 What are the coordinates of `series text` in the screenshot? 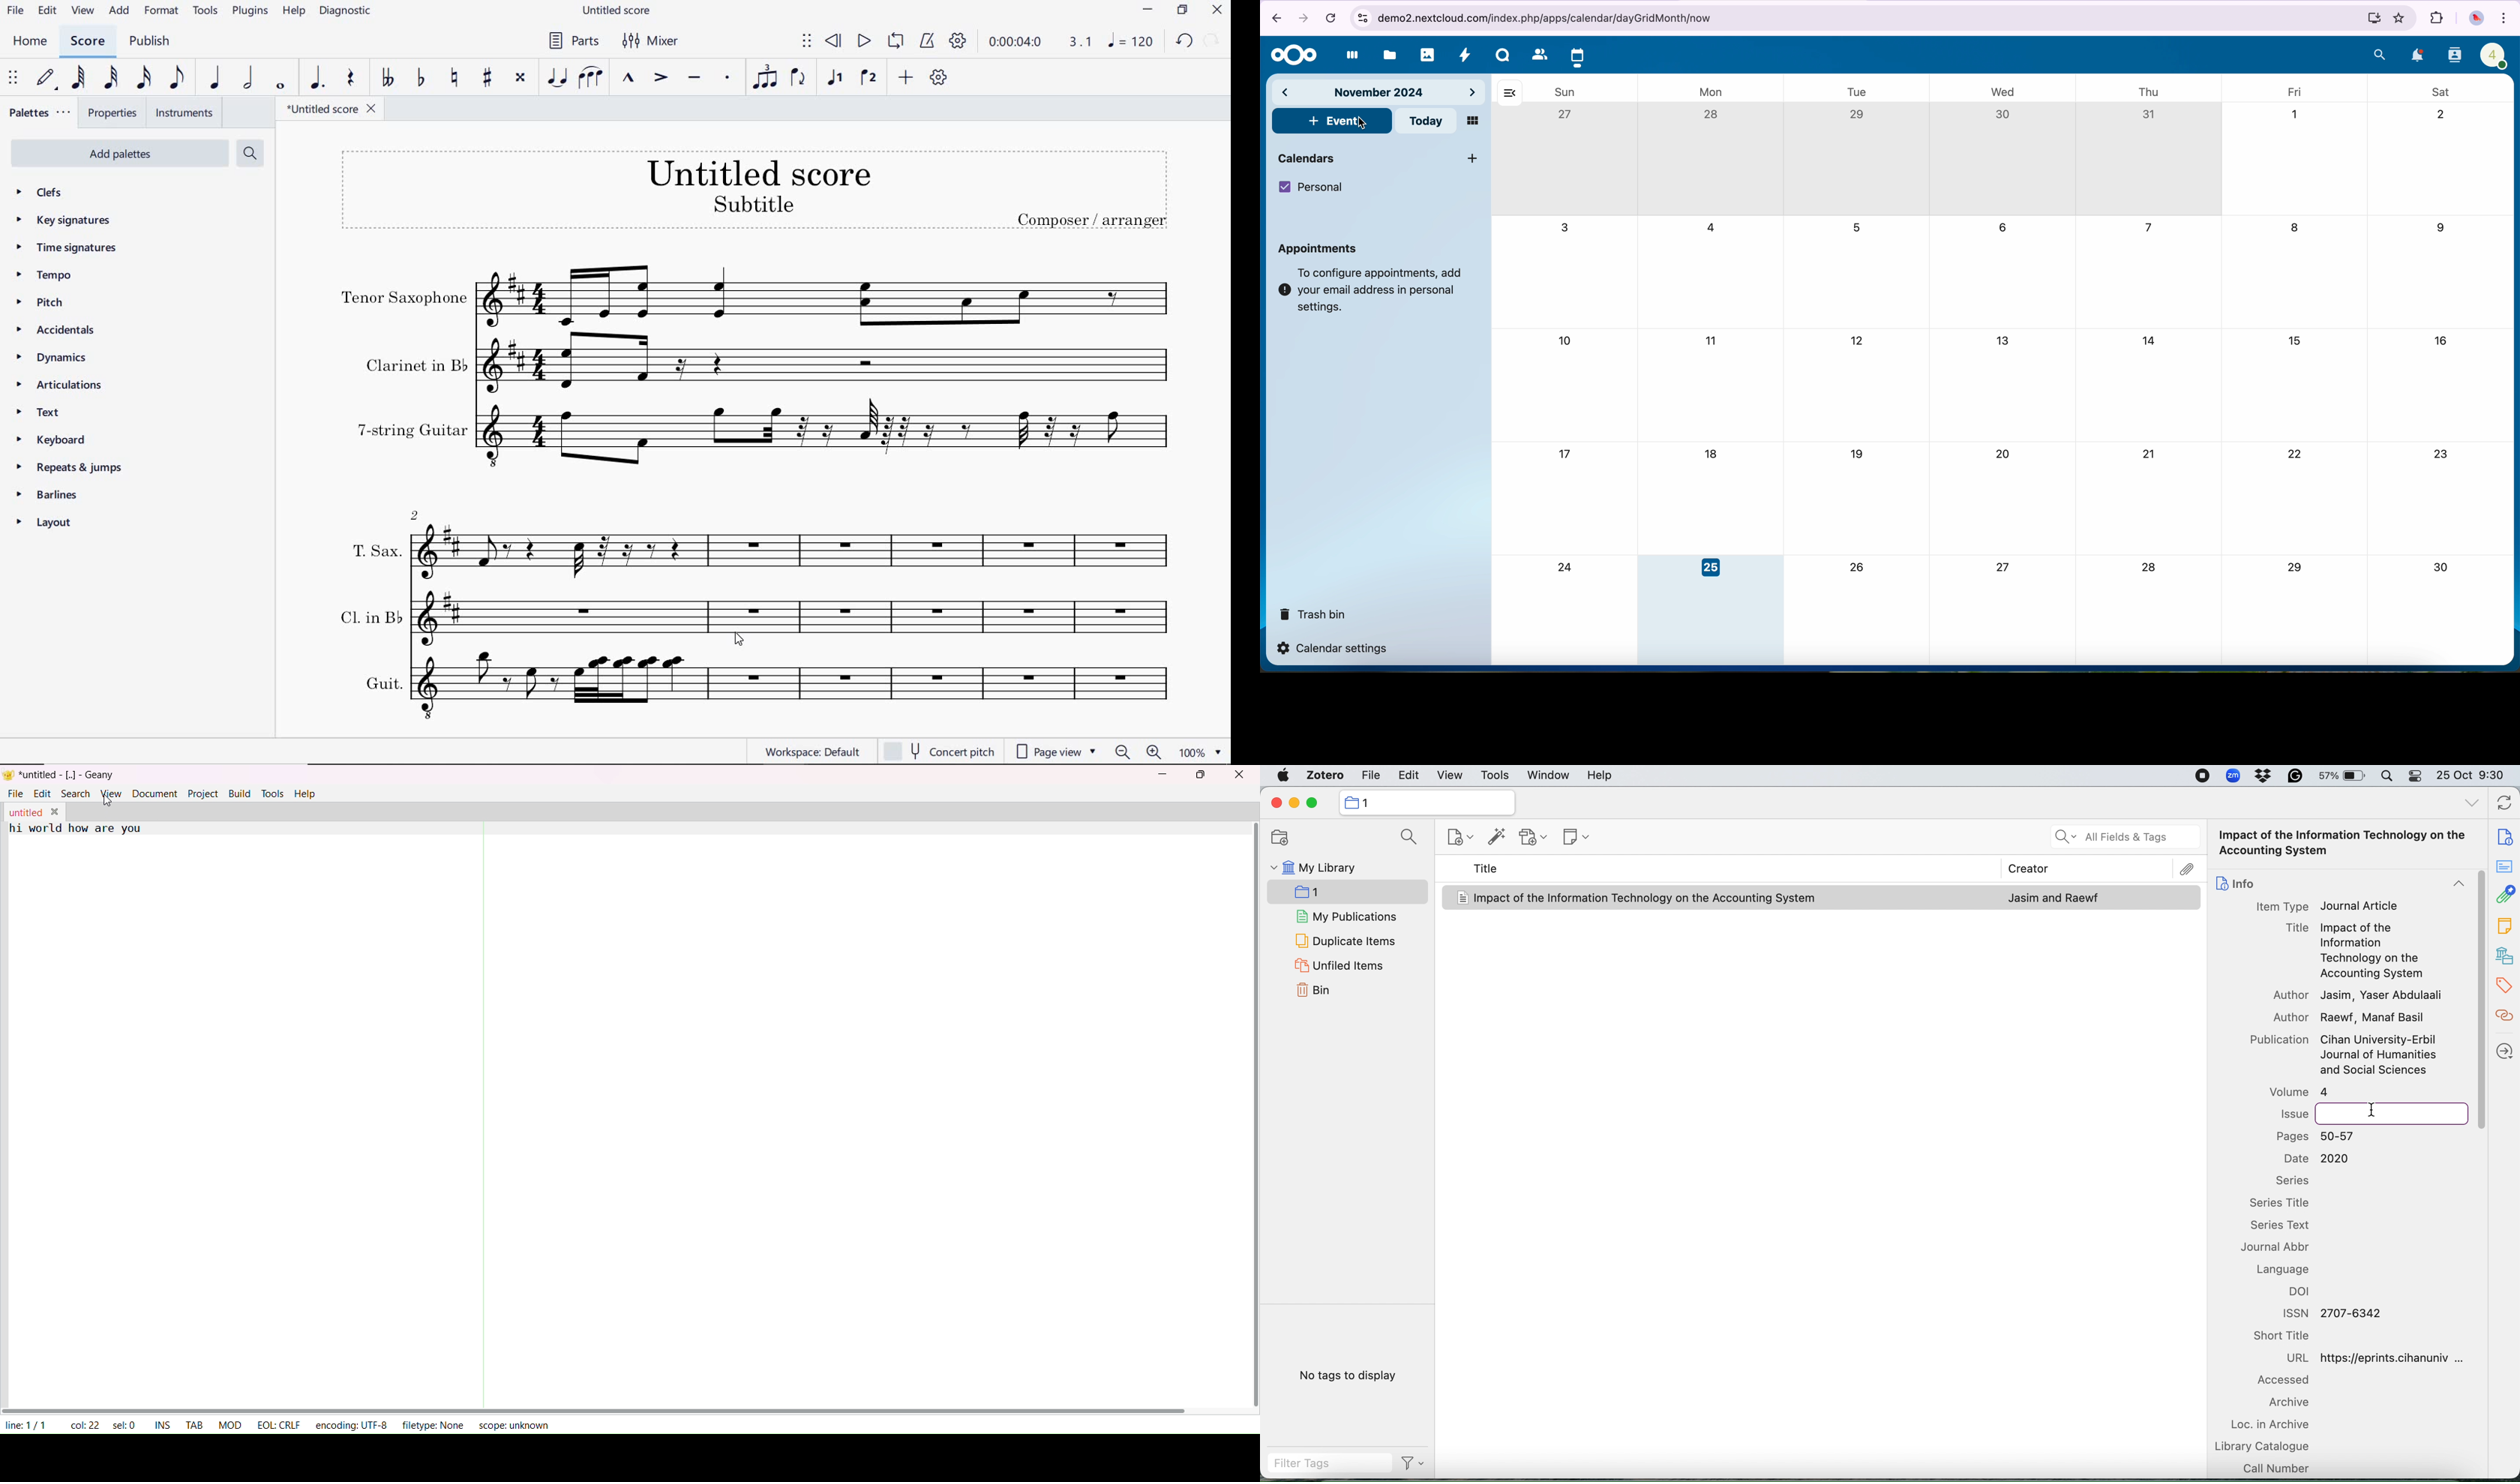 It's located at (2288, 1227).